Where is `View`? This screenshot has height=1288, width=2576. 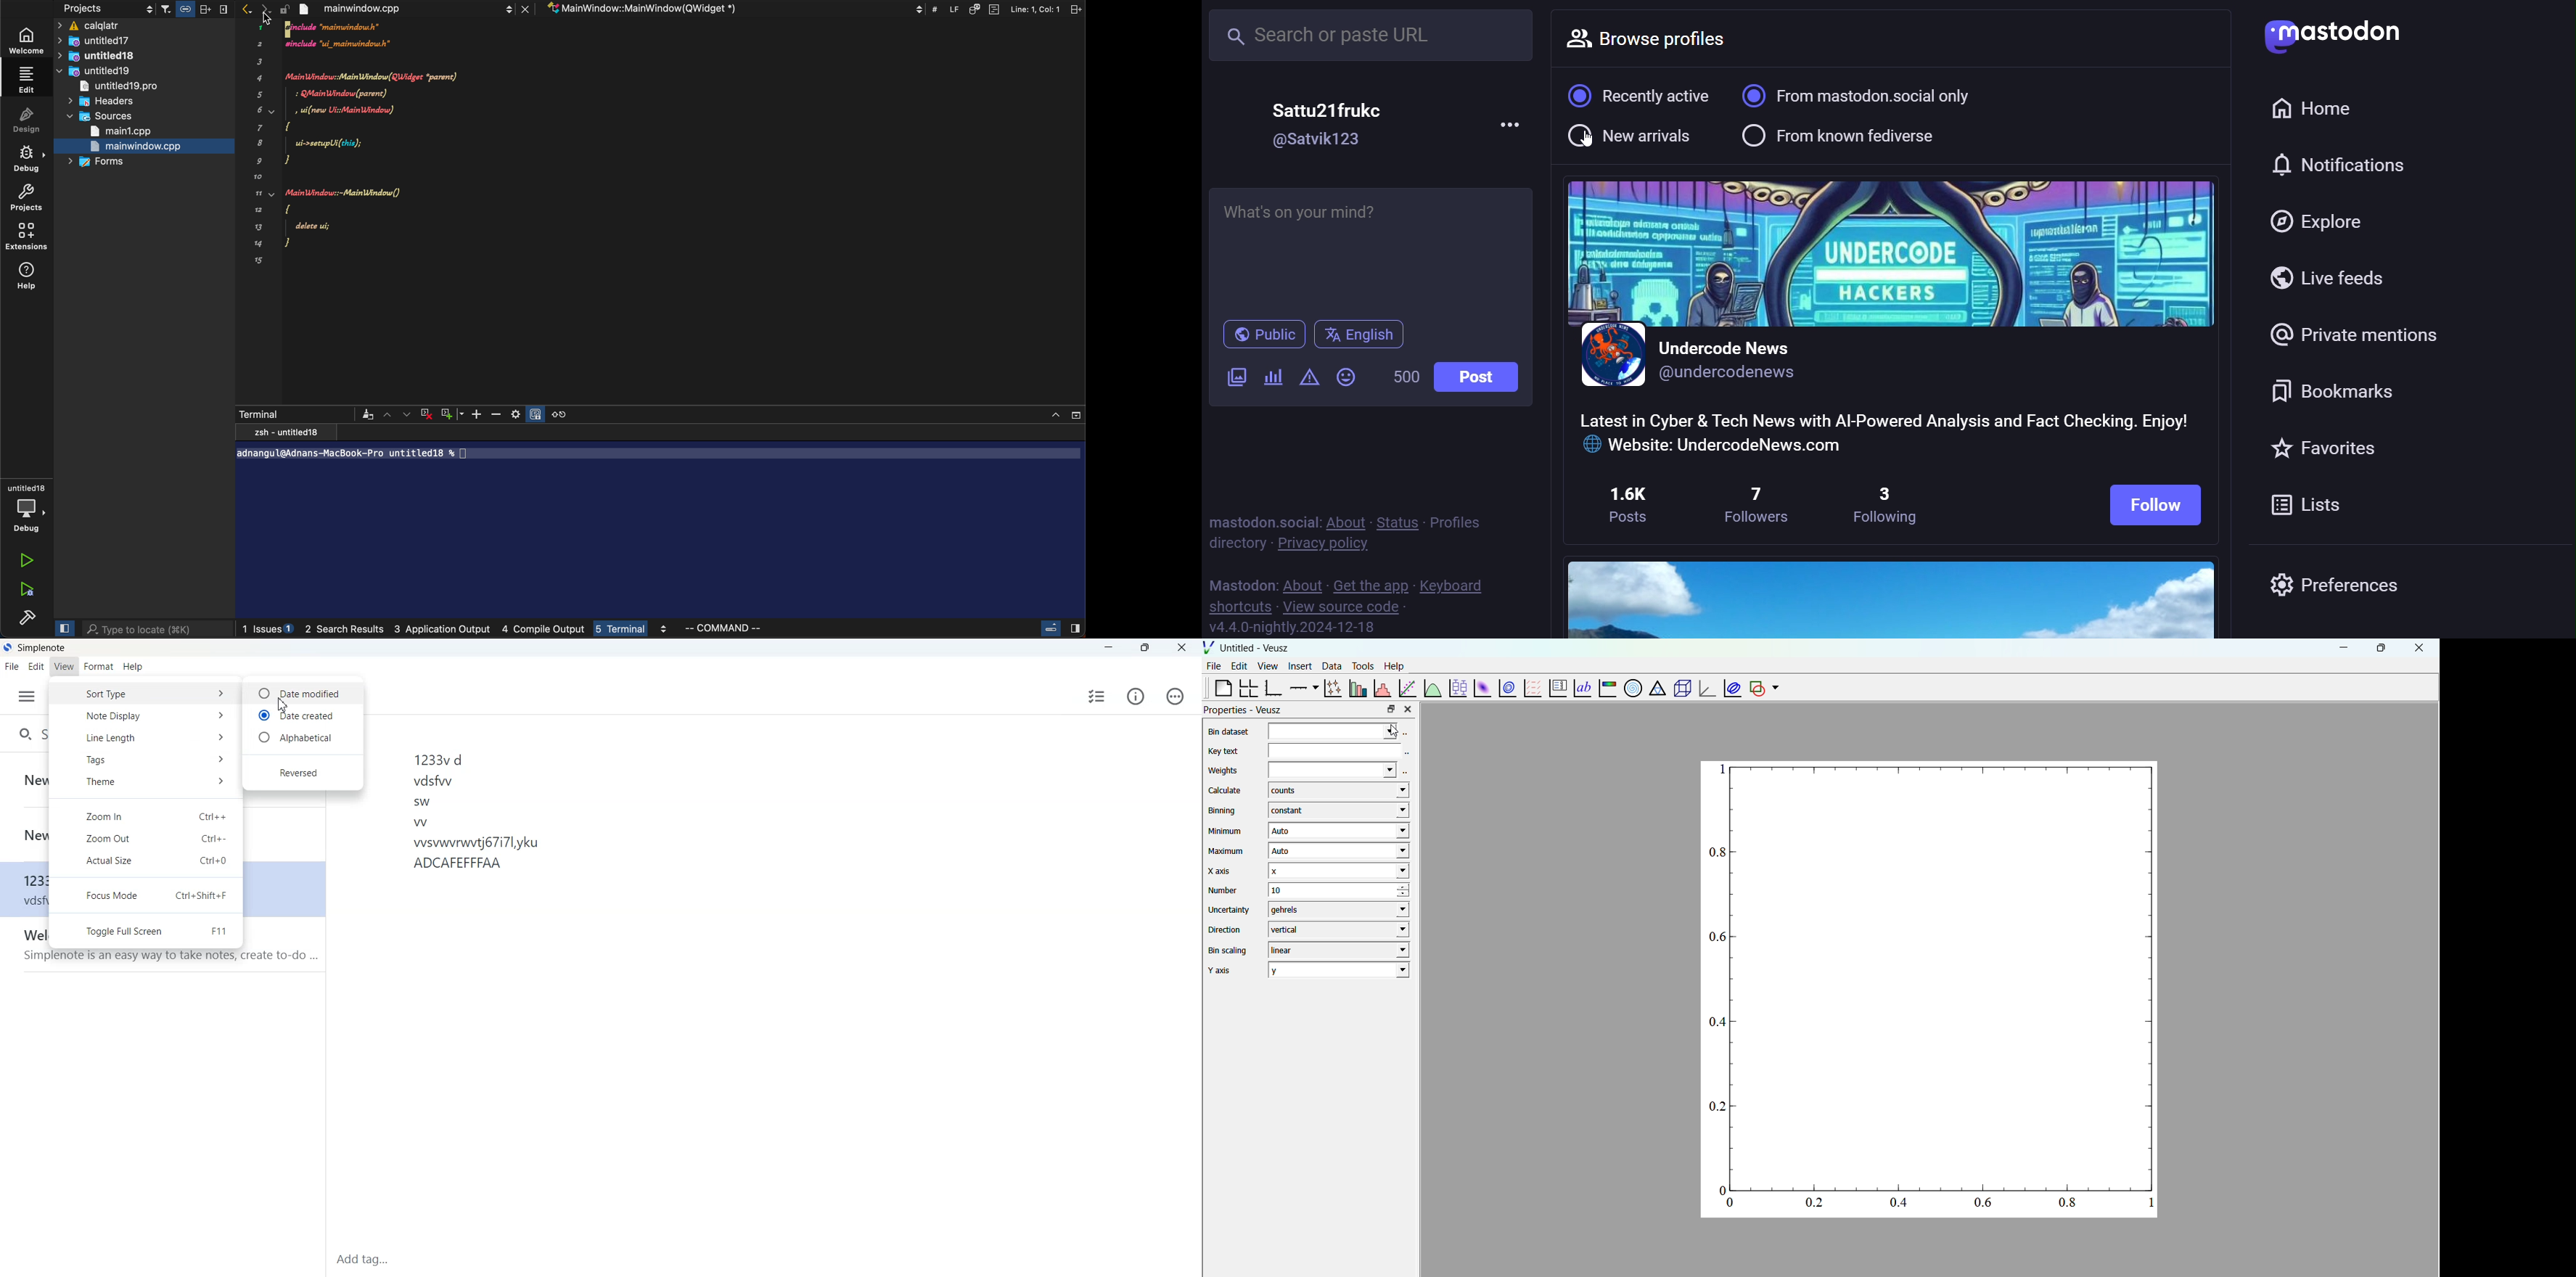 View is located at coordinates (64, 667).